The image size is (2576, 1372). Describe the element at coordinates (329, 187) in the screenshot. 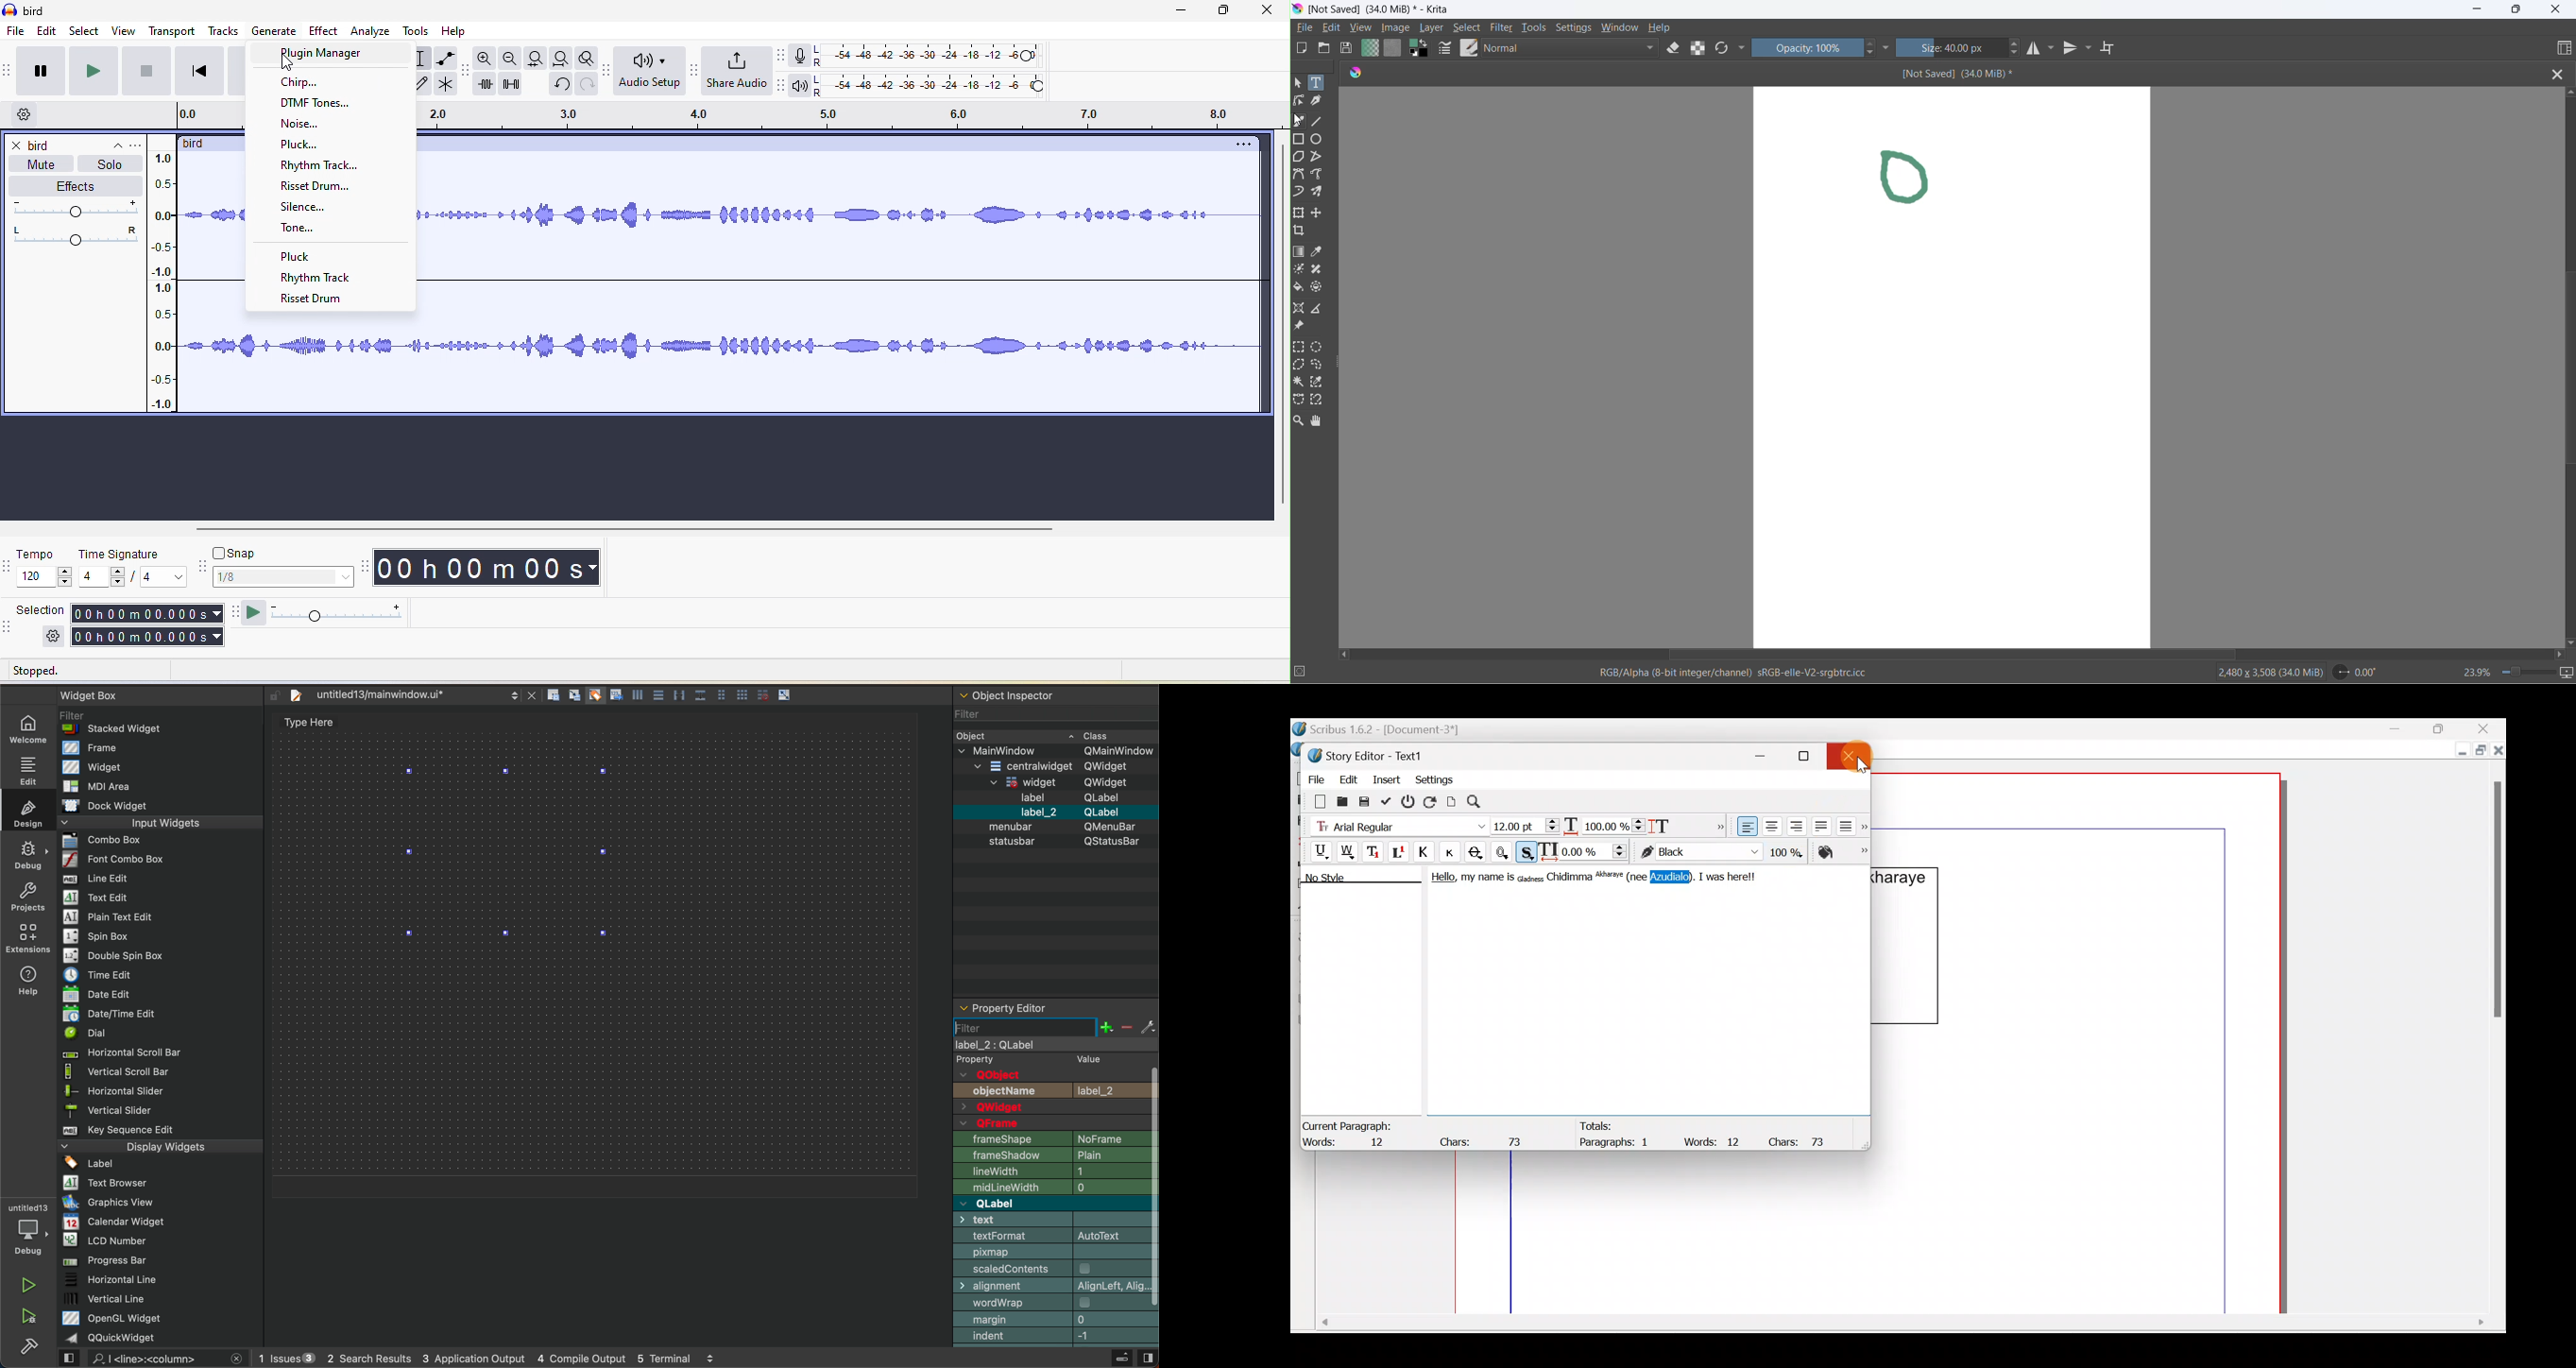

I see `risset drum` at that location.